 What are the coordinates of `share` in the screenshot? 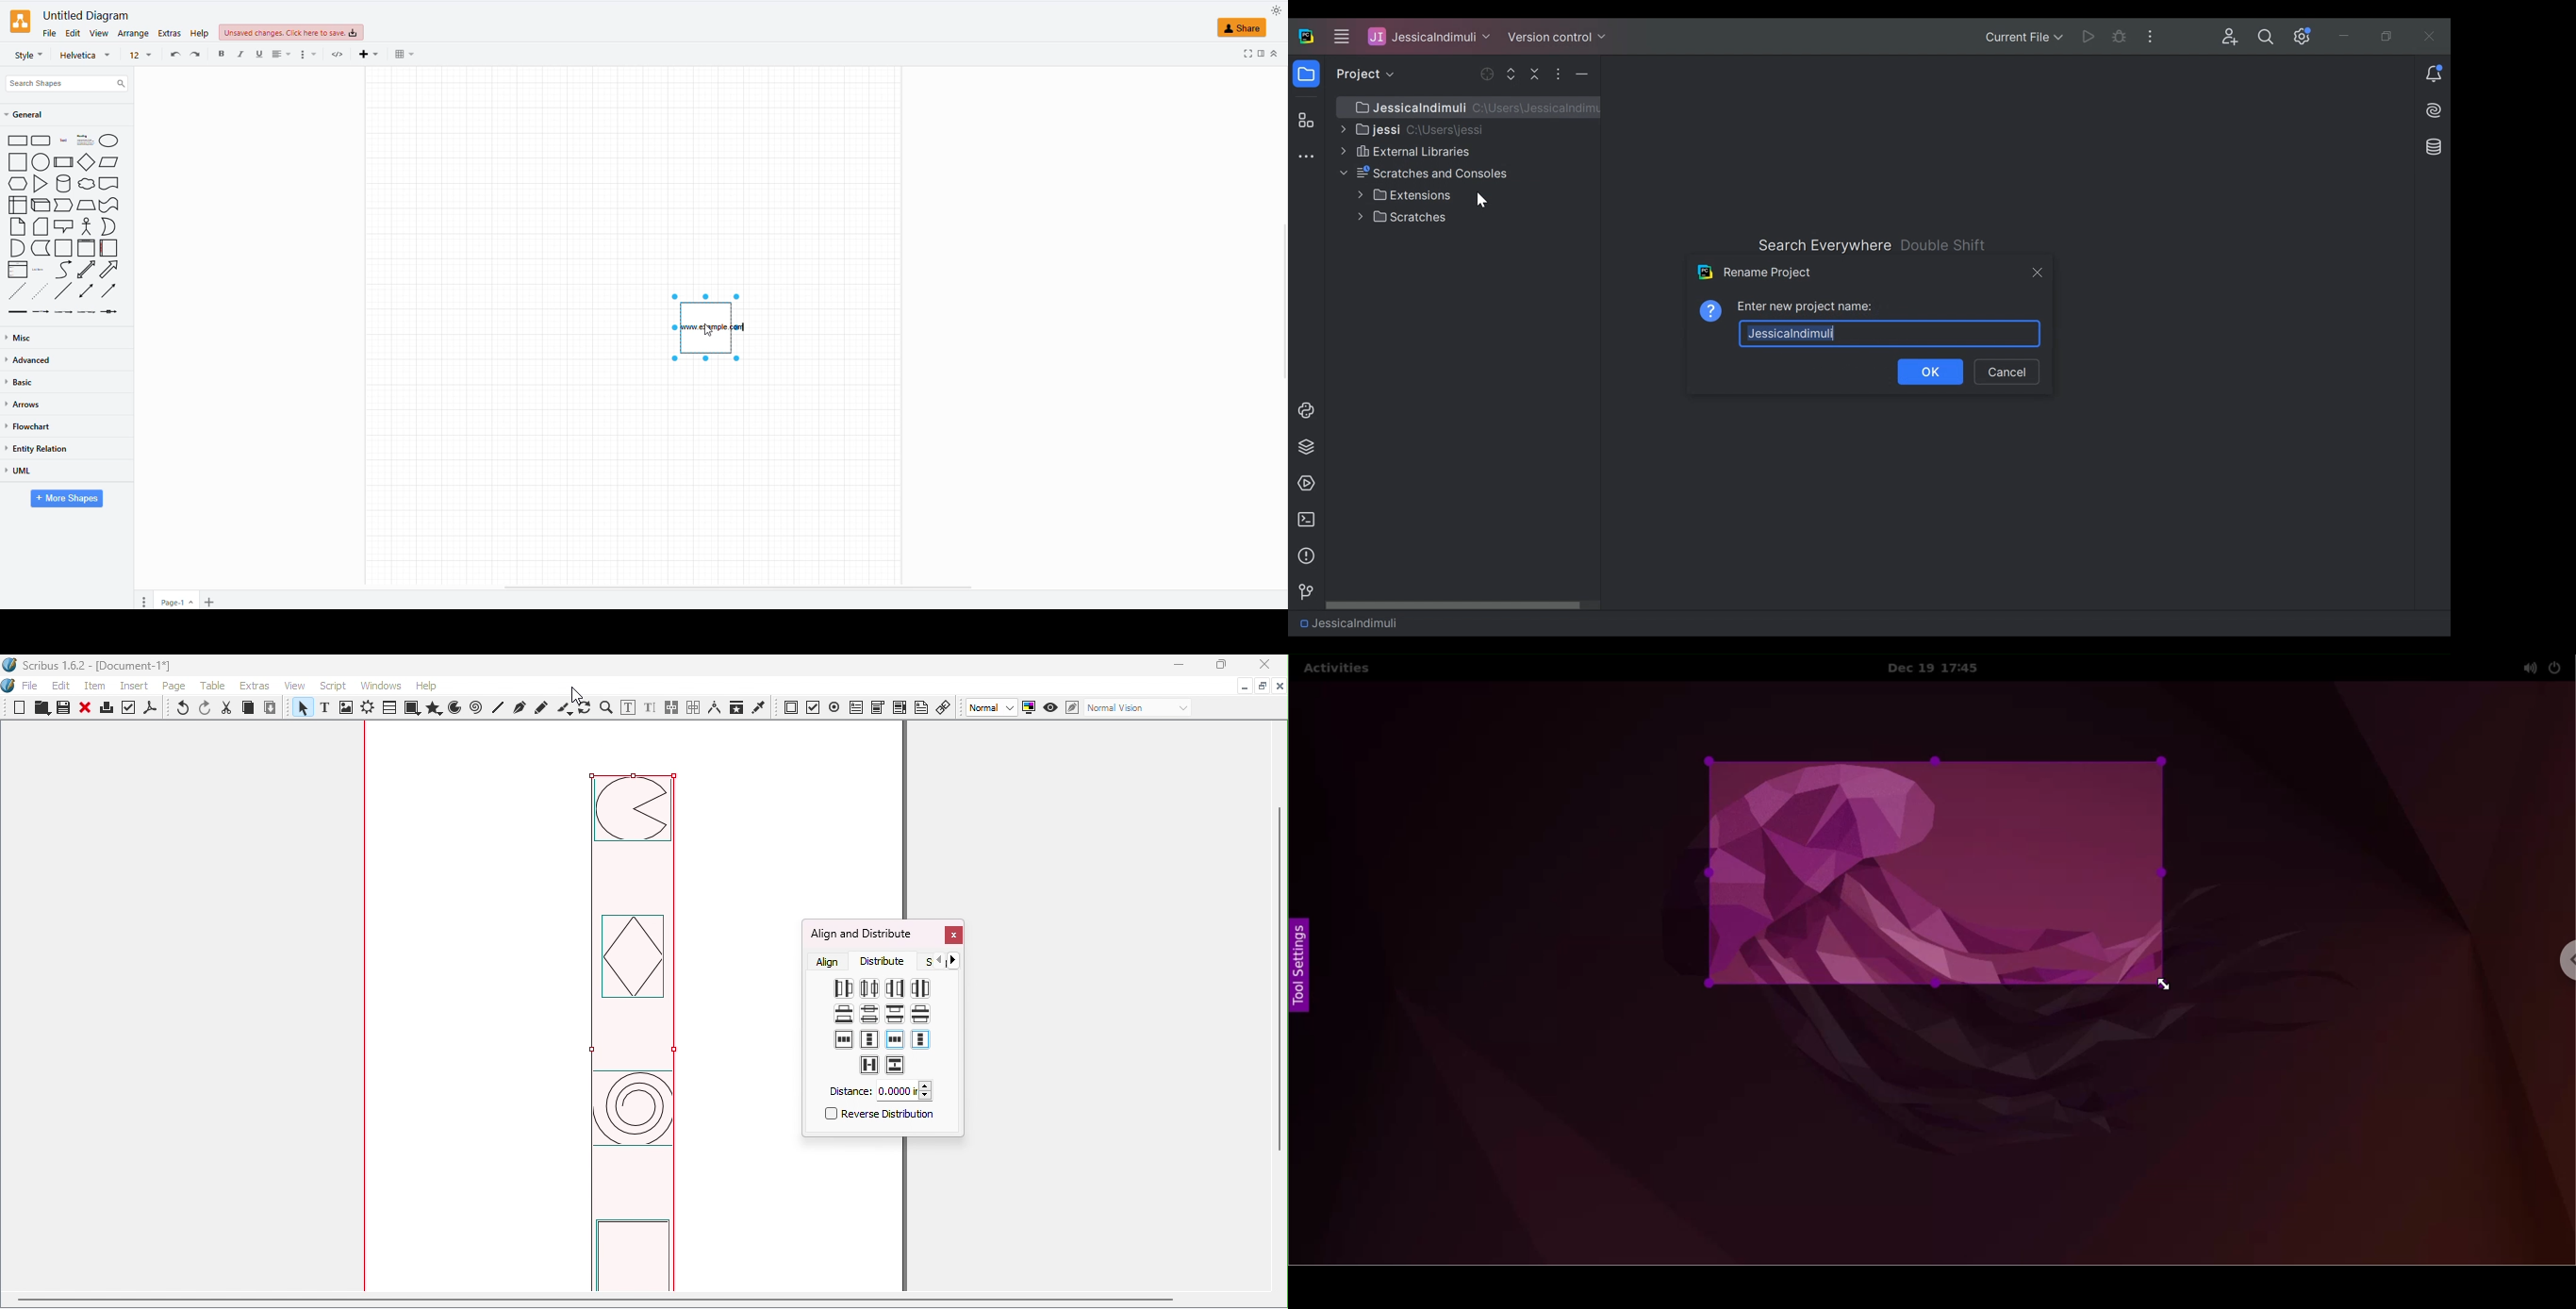 It's located at (1241, 29).